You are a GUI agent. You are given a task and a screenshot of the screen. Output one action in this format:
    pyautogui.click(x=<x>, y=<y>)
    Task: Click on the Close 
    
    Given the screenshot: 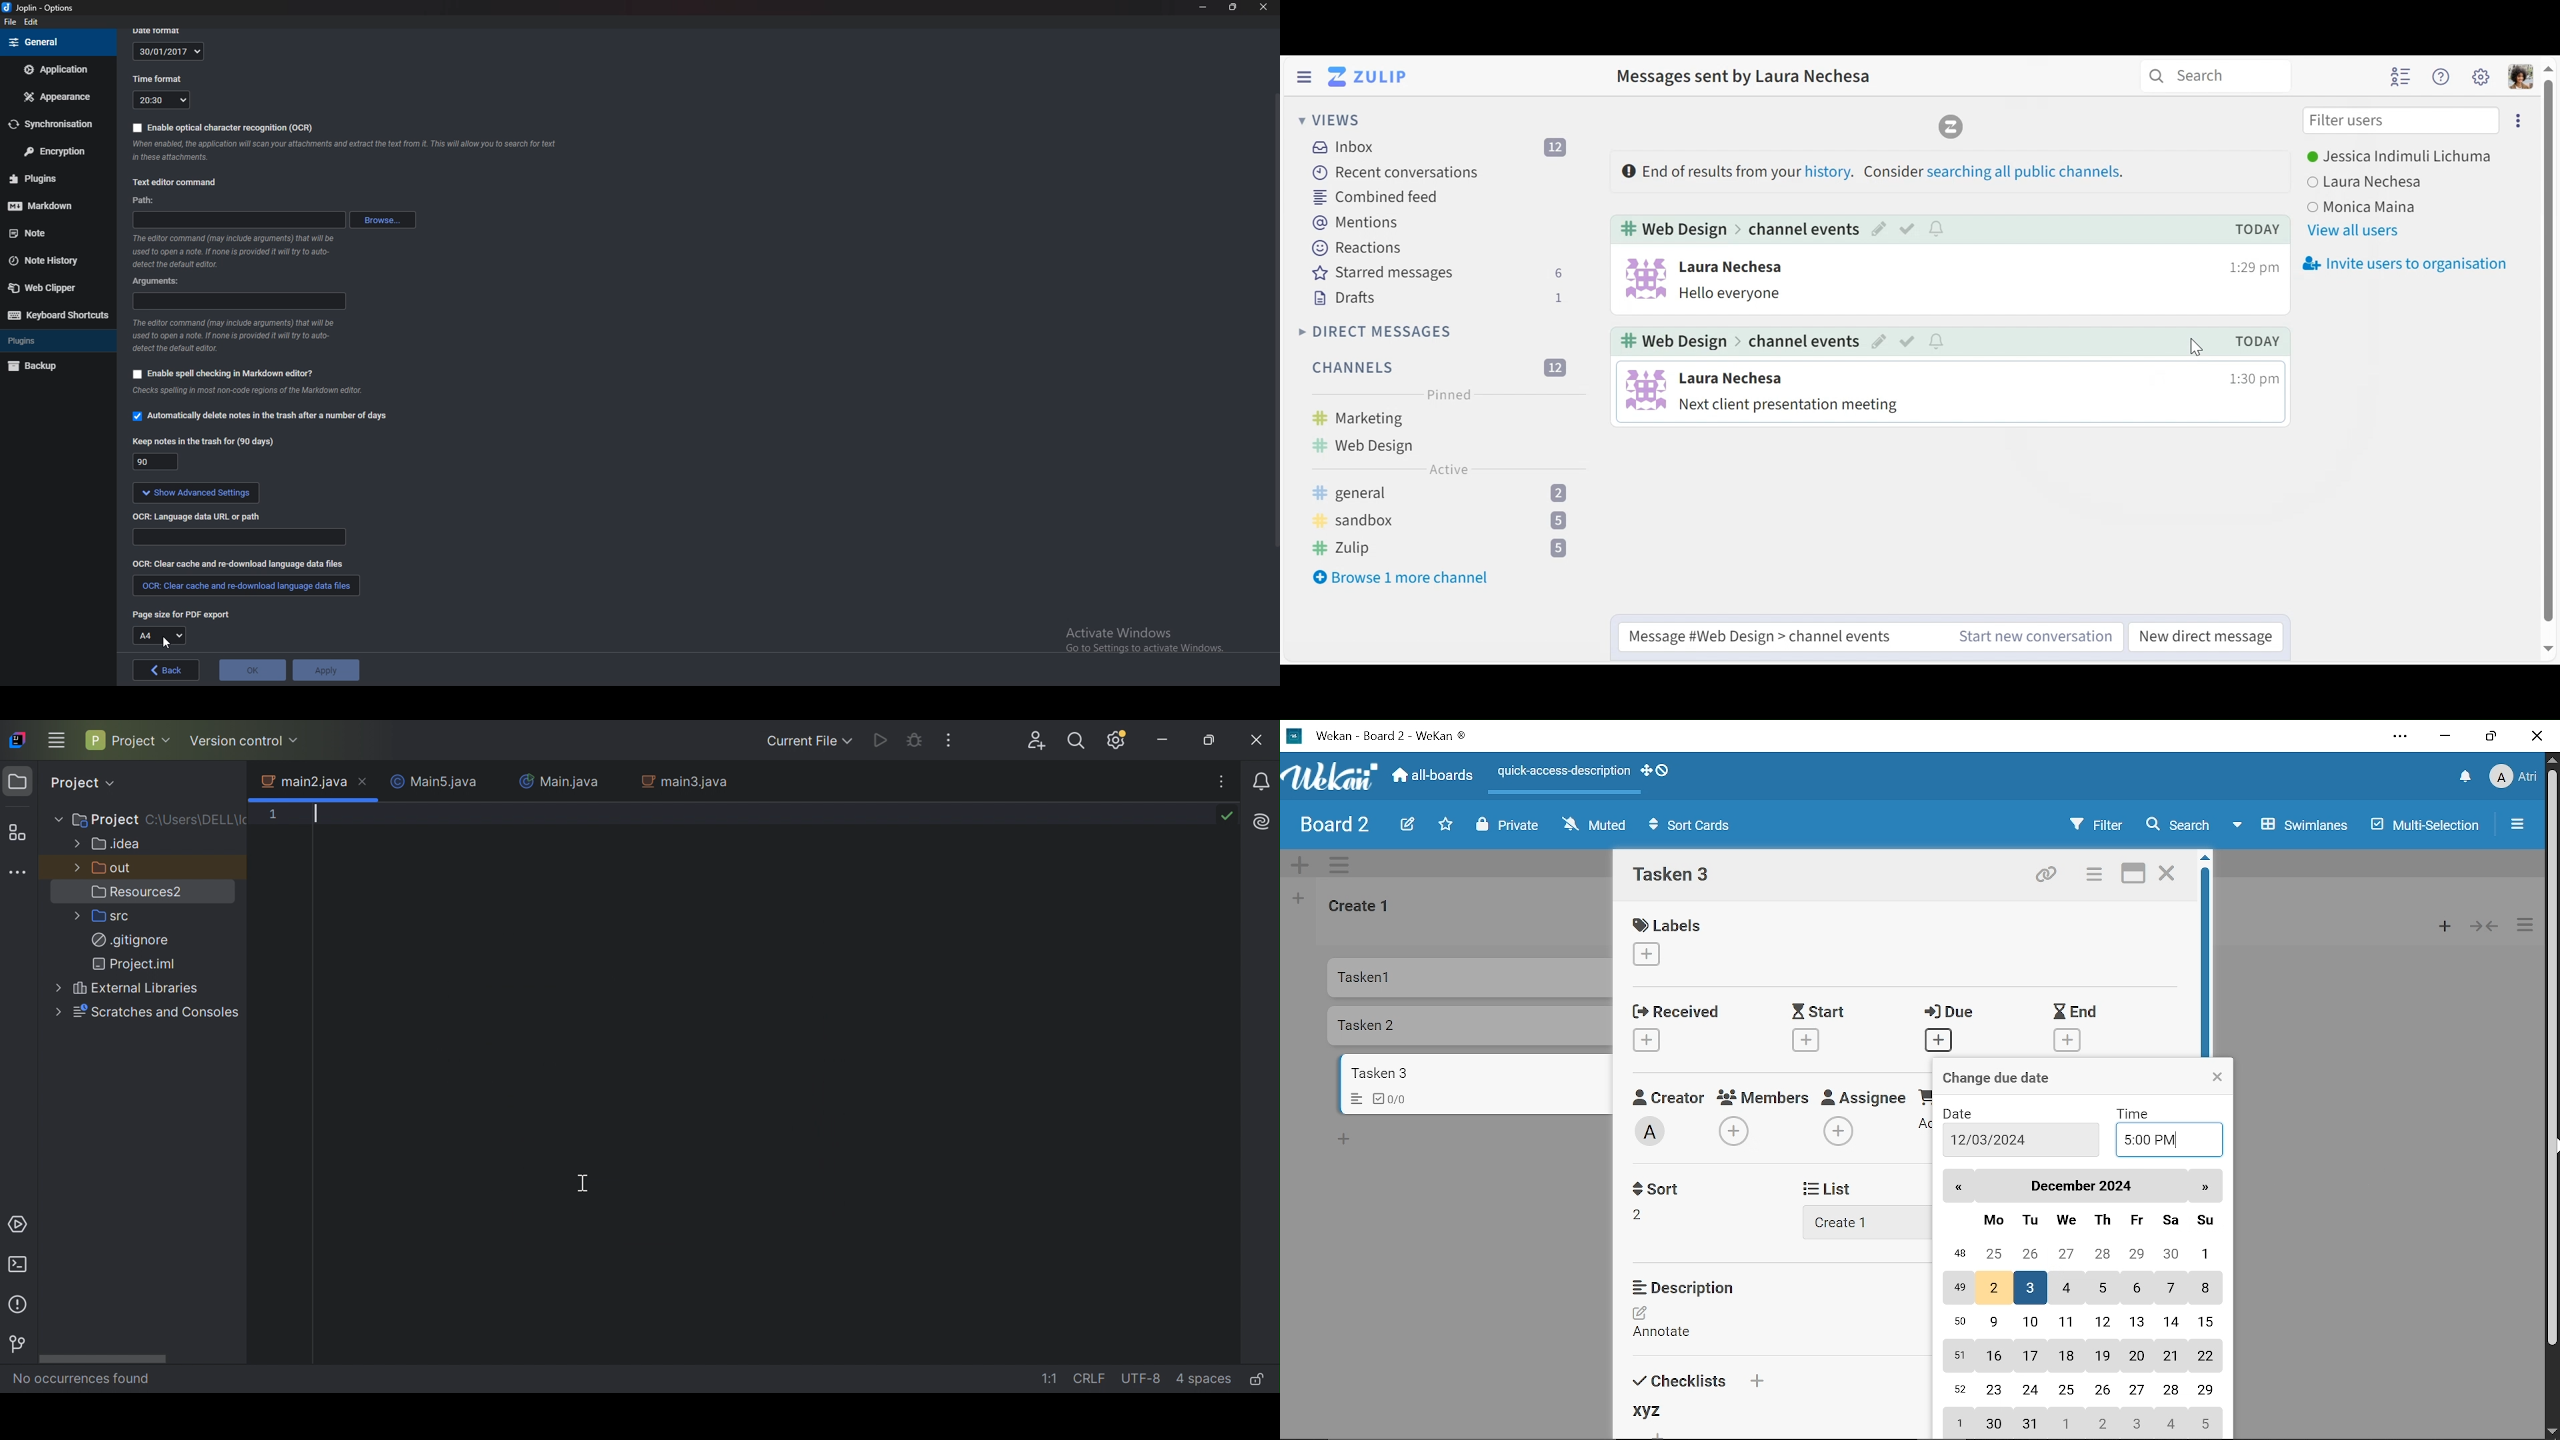 What is the action you would take?
    pyautogui.click(x=2167, y=875)
    